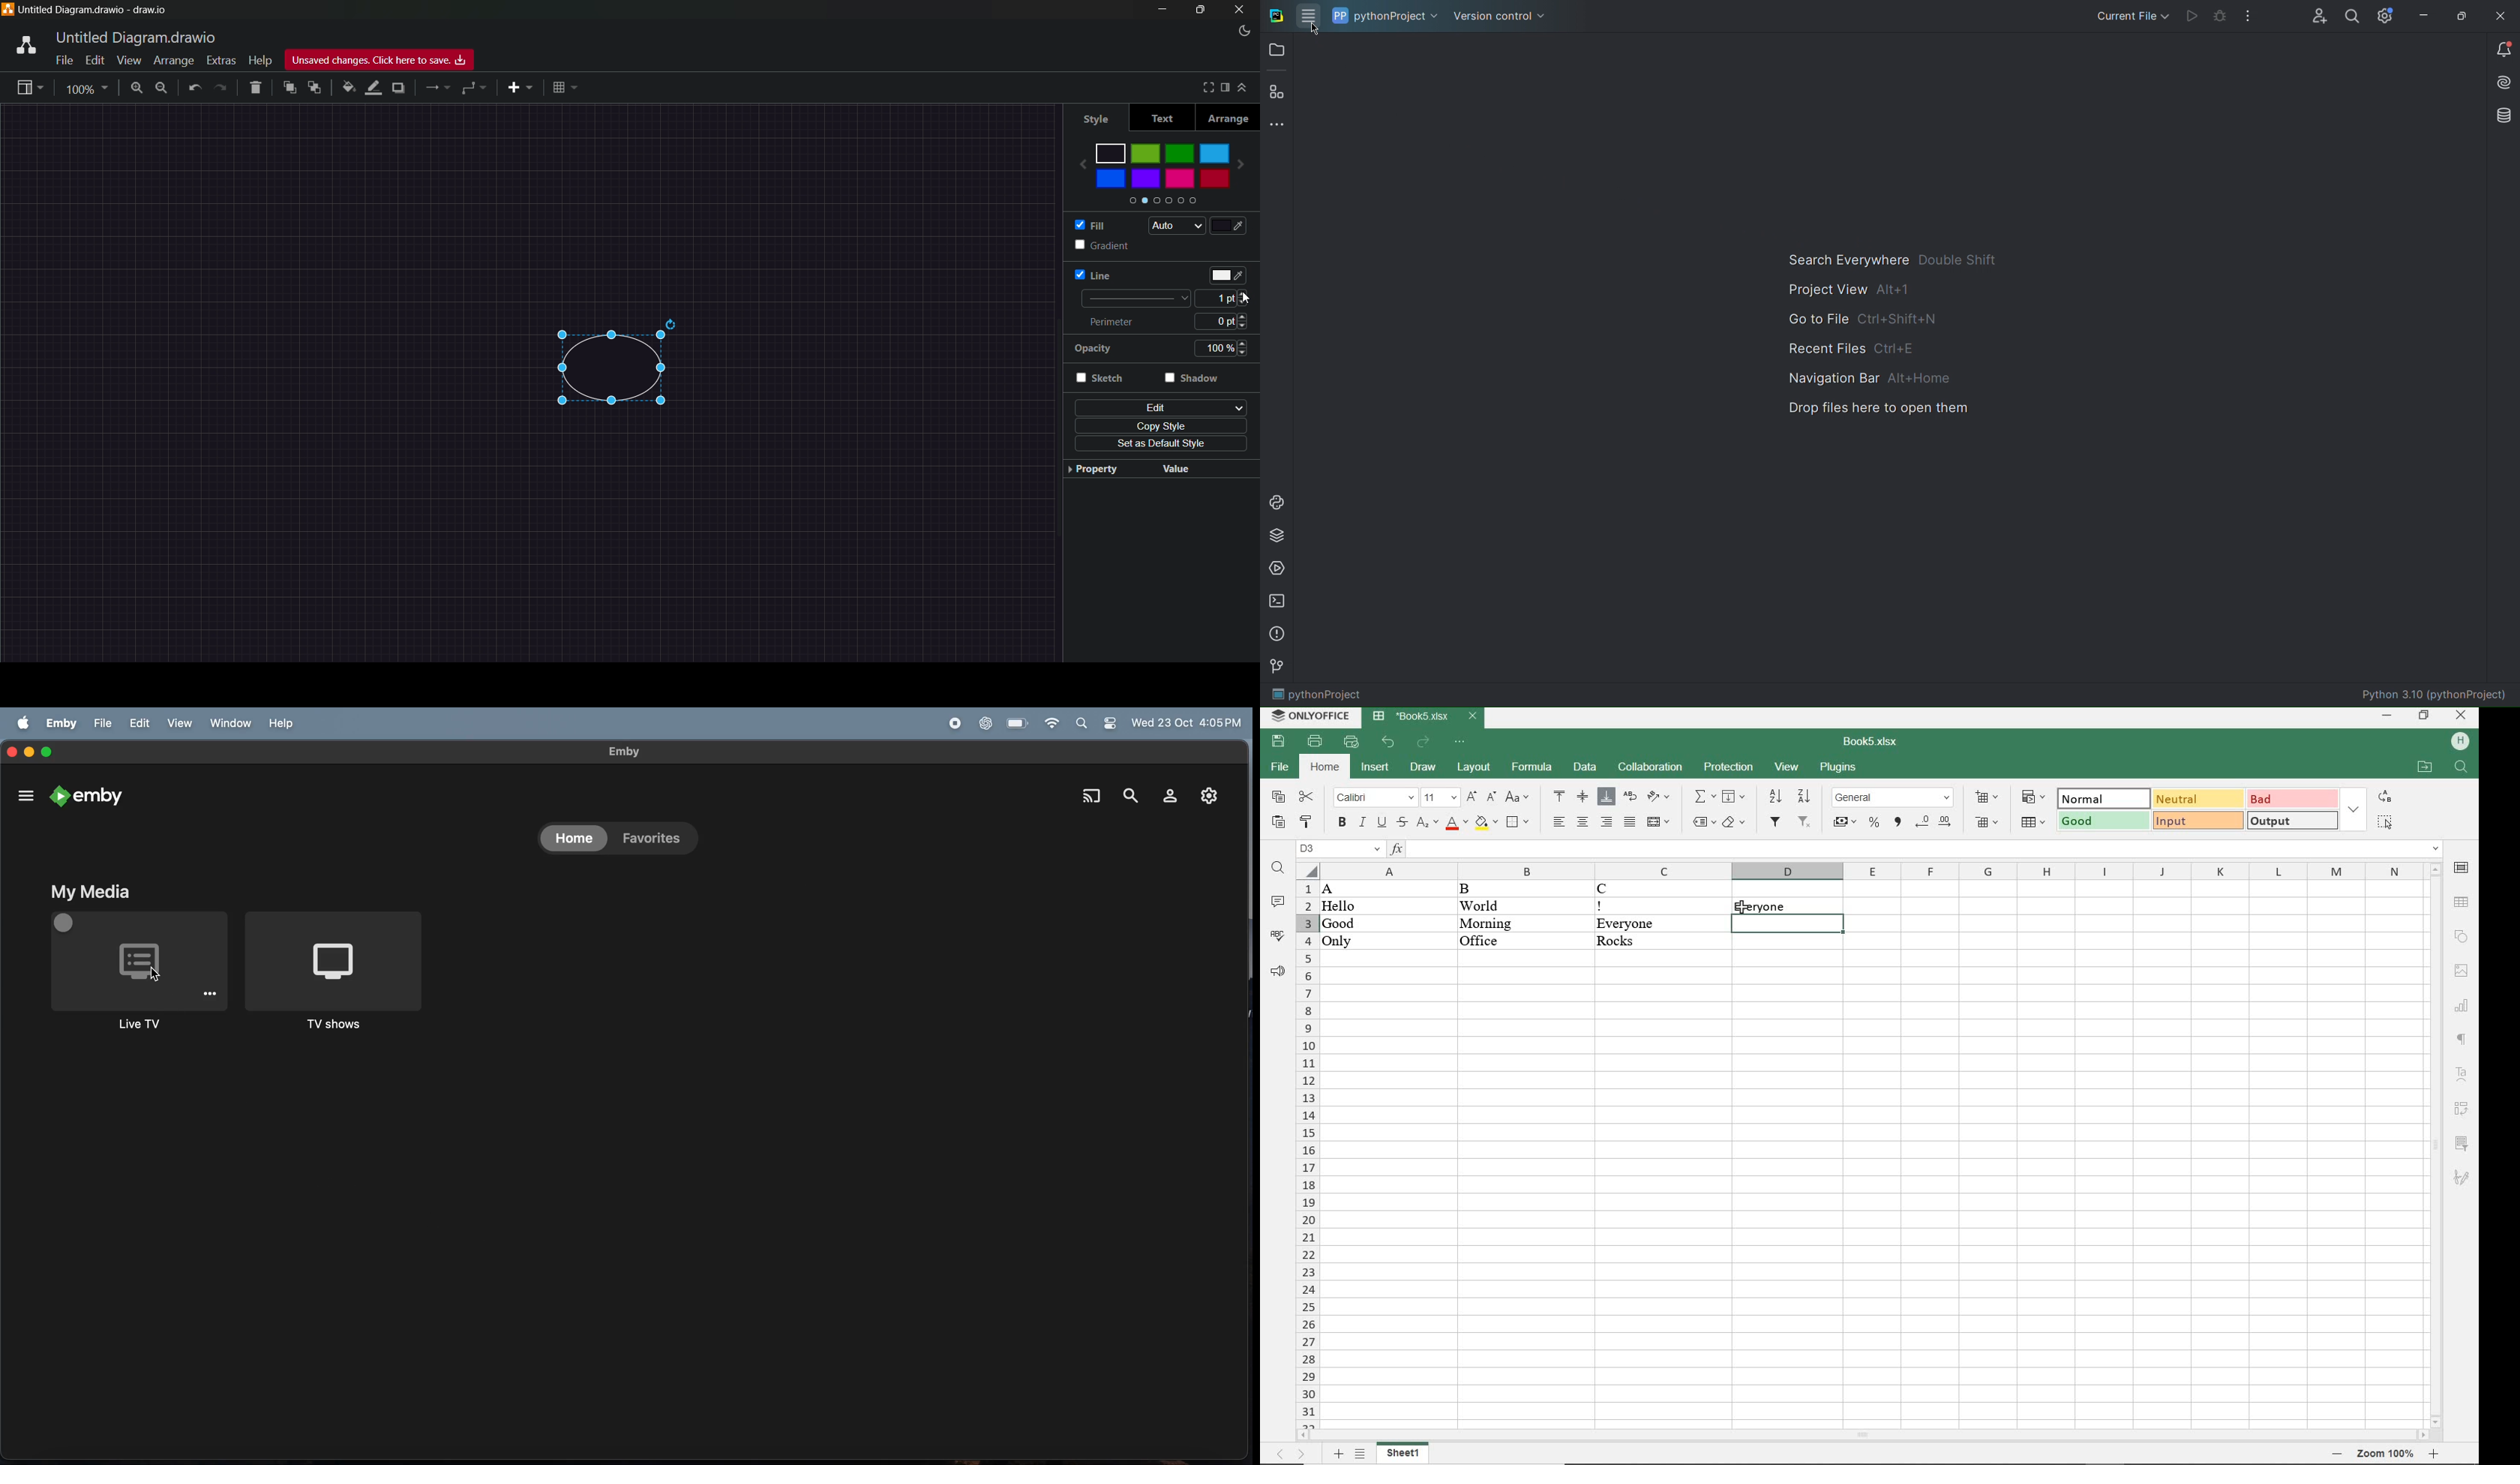  What do you see at coordinates (1277, 823) in the screenshot?
I see `paste` at bounding box center [1277, 823].